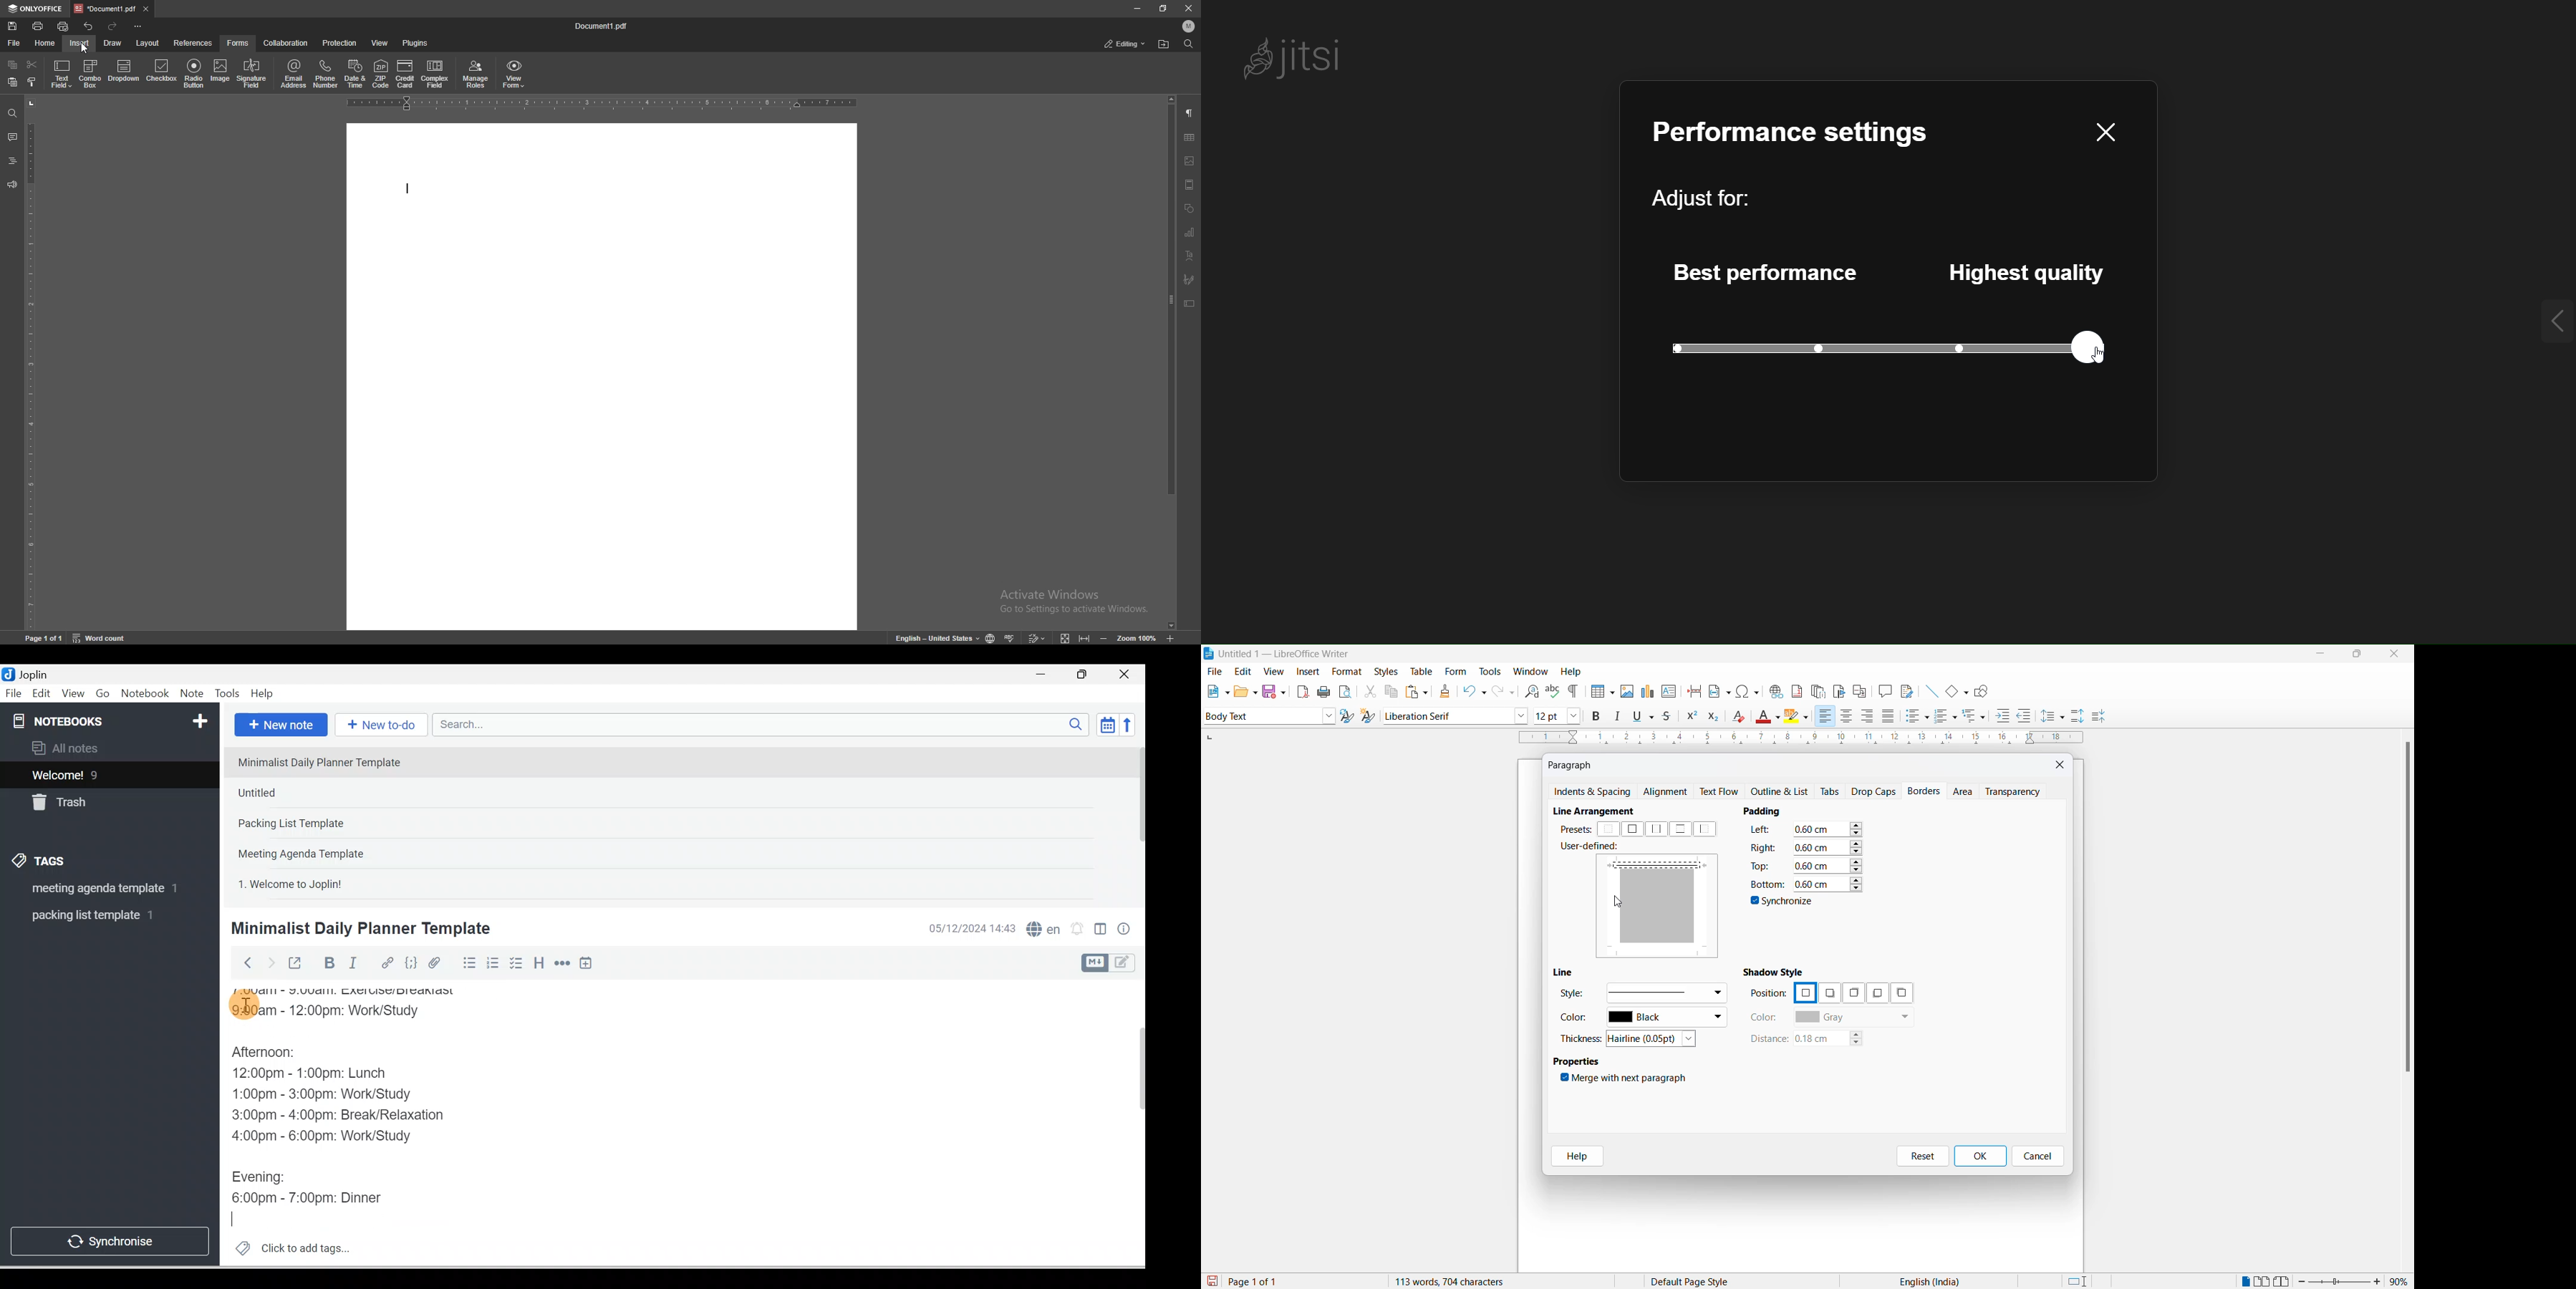 The height and width of the screenshot is (1316, 2576). I want to click on Minimise, so click(1044, 676).